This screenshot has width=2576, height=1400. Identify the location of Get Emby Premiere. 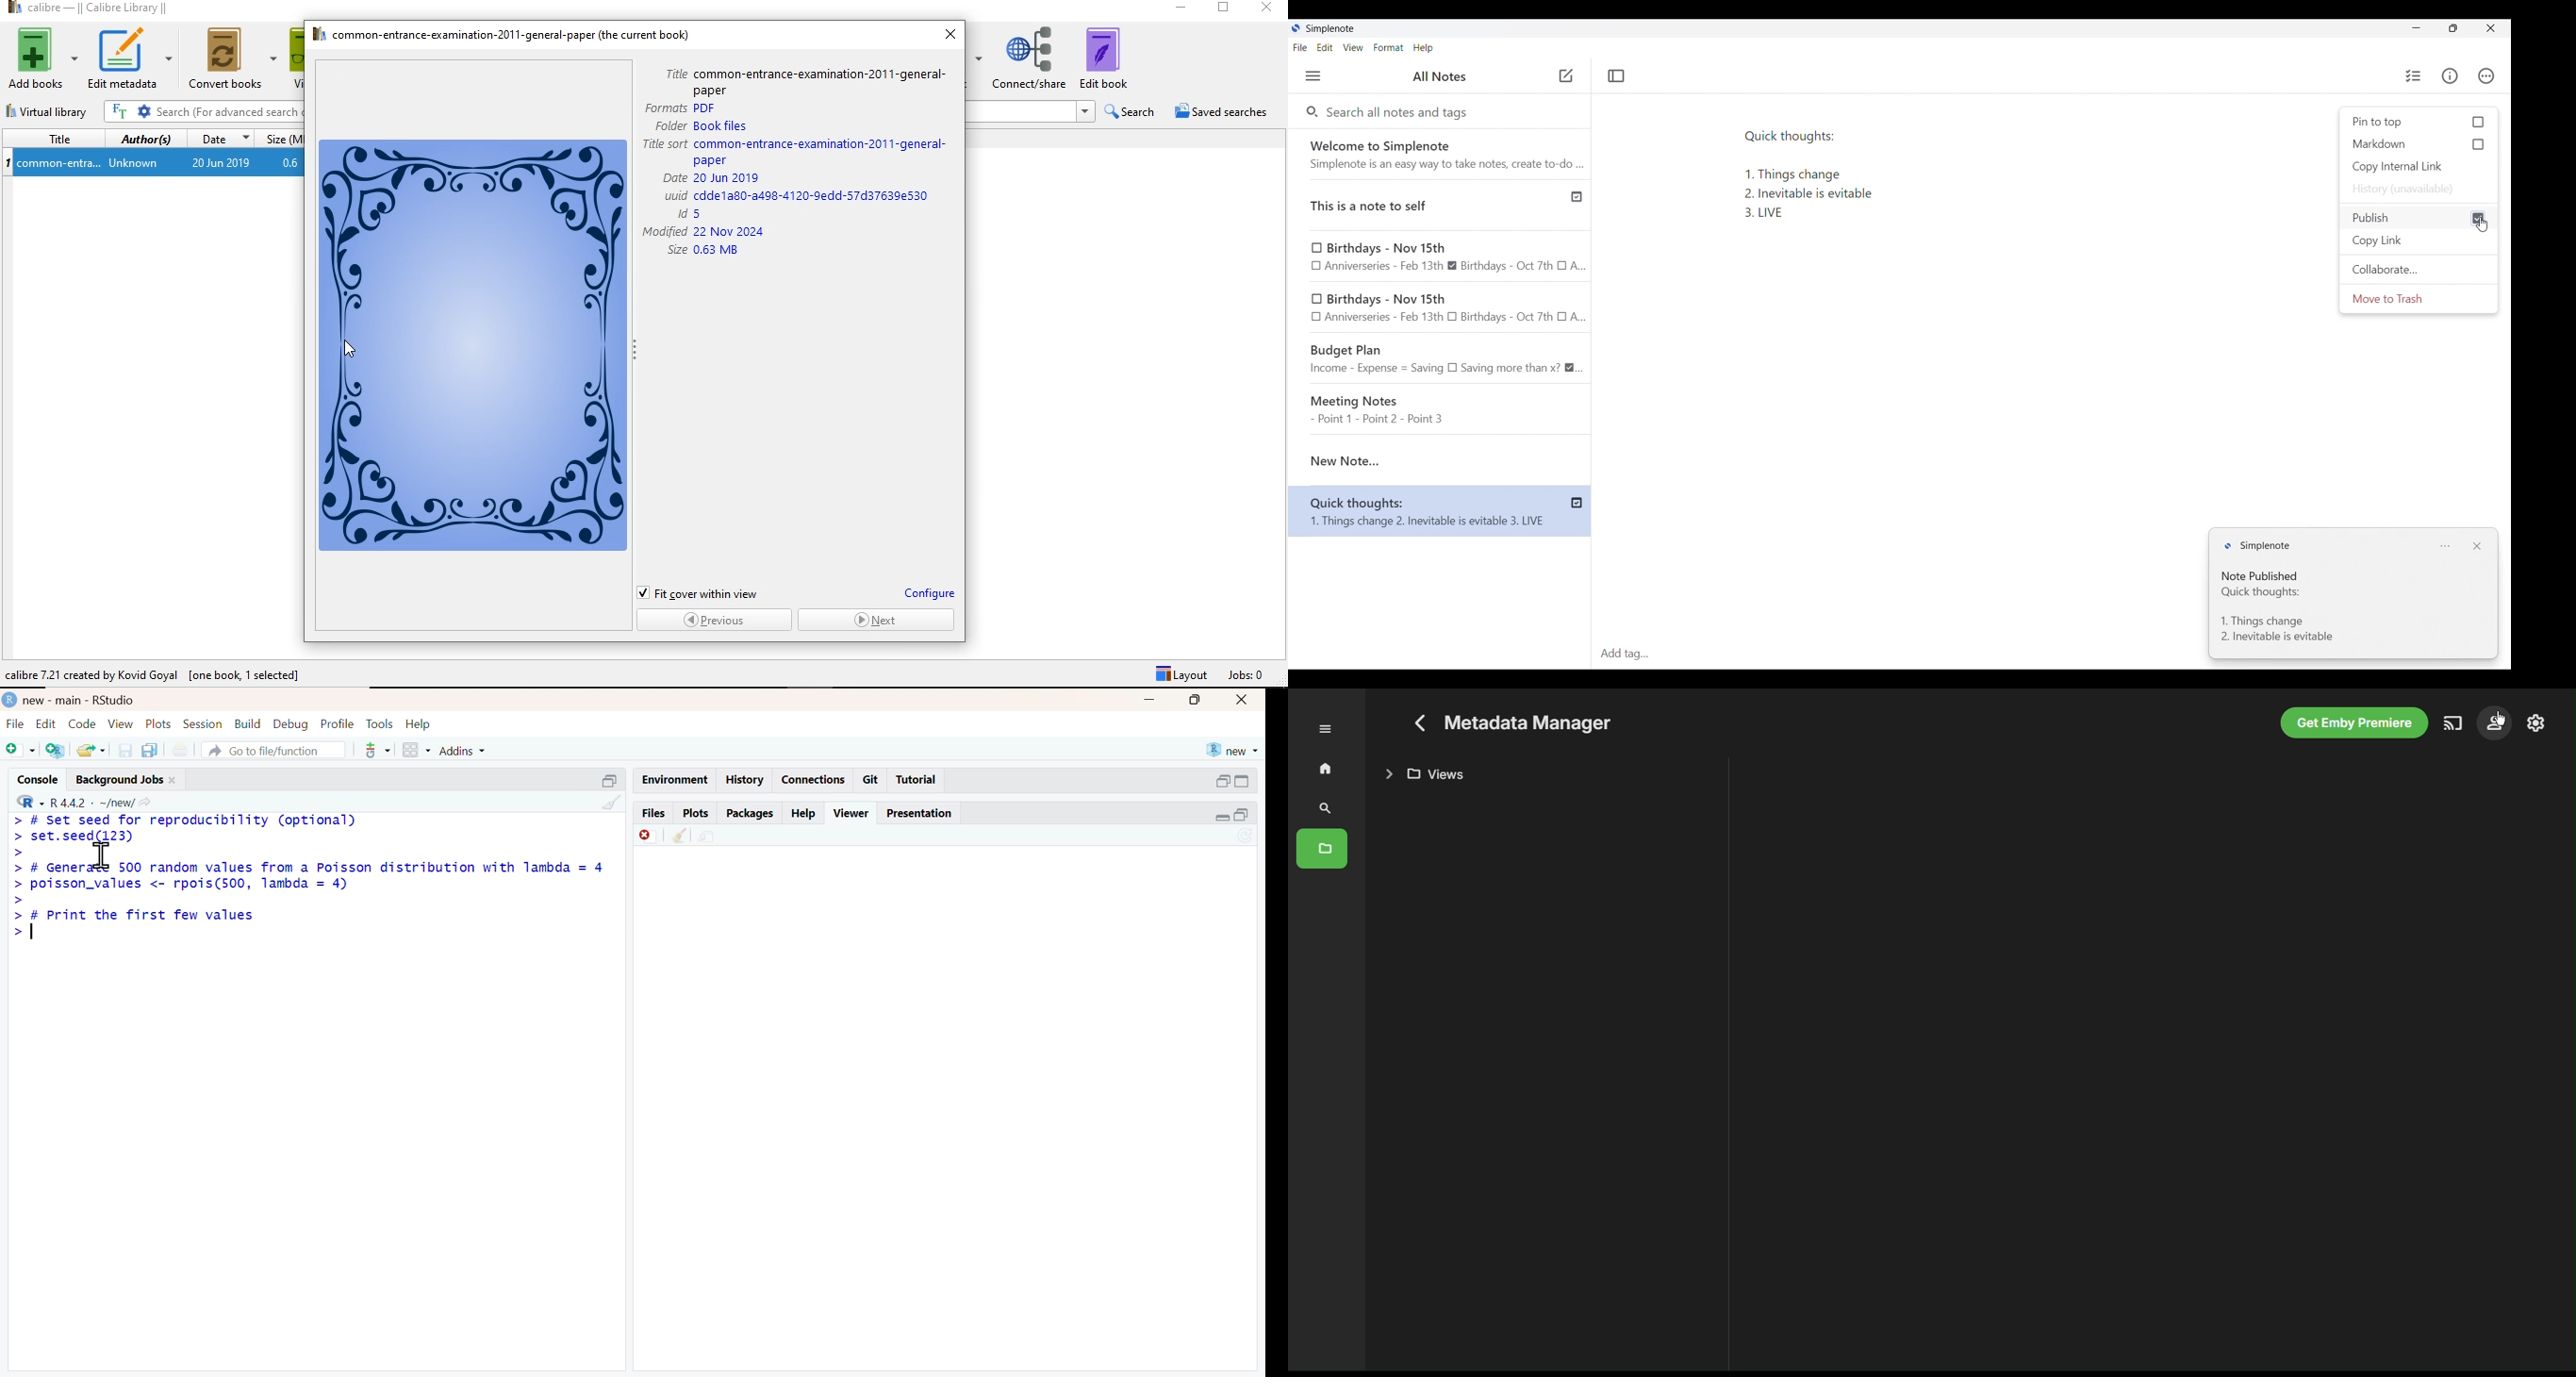
(2352, 723).